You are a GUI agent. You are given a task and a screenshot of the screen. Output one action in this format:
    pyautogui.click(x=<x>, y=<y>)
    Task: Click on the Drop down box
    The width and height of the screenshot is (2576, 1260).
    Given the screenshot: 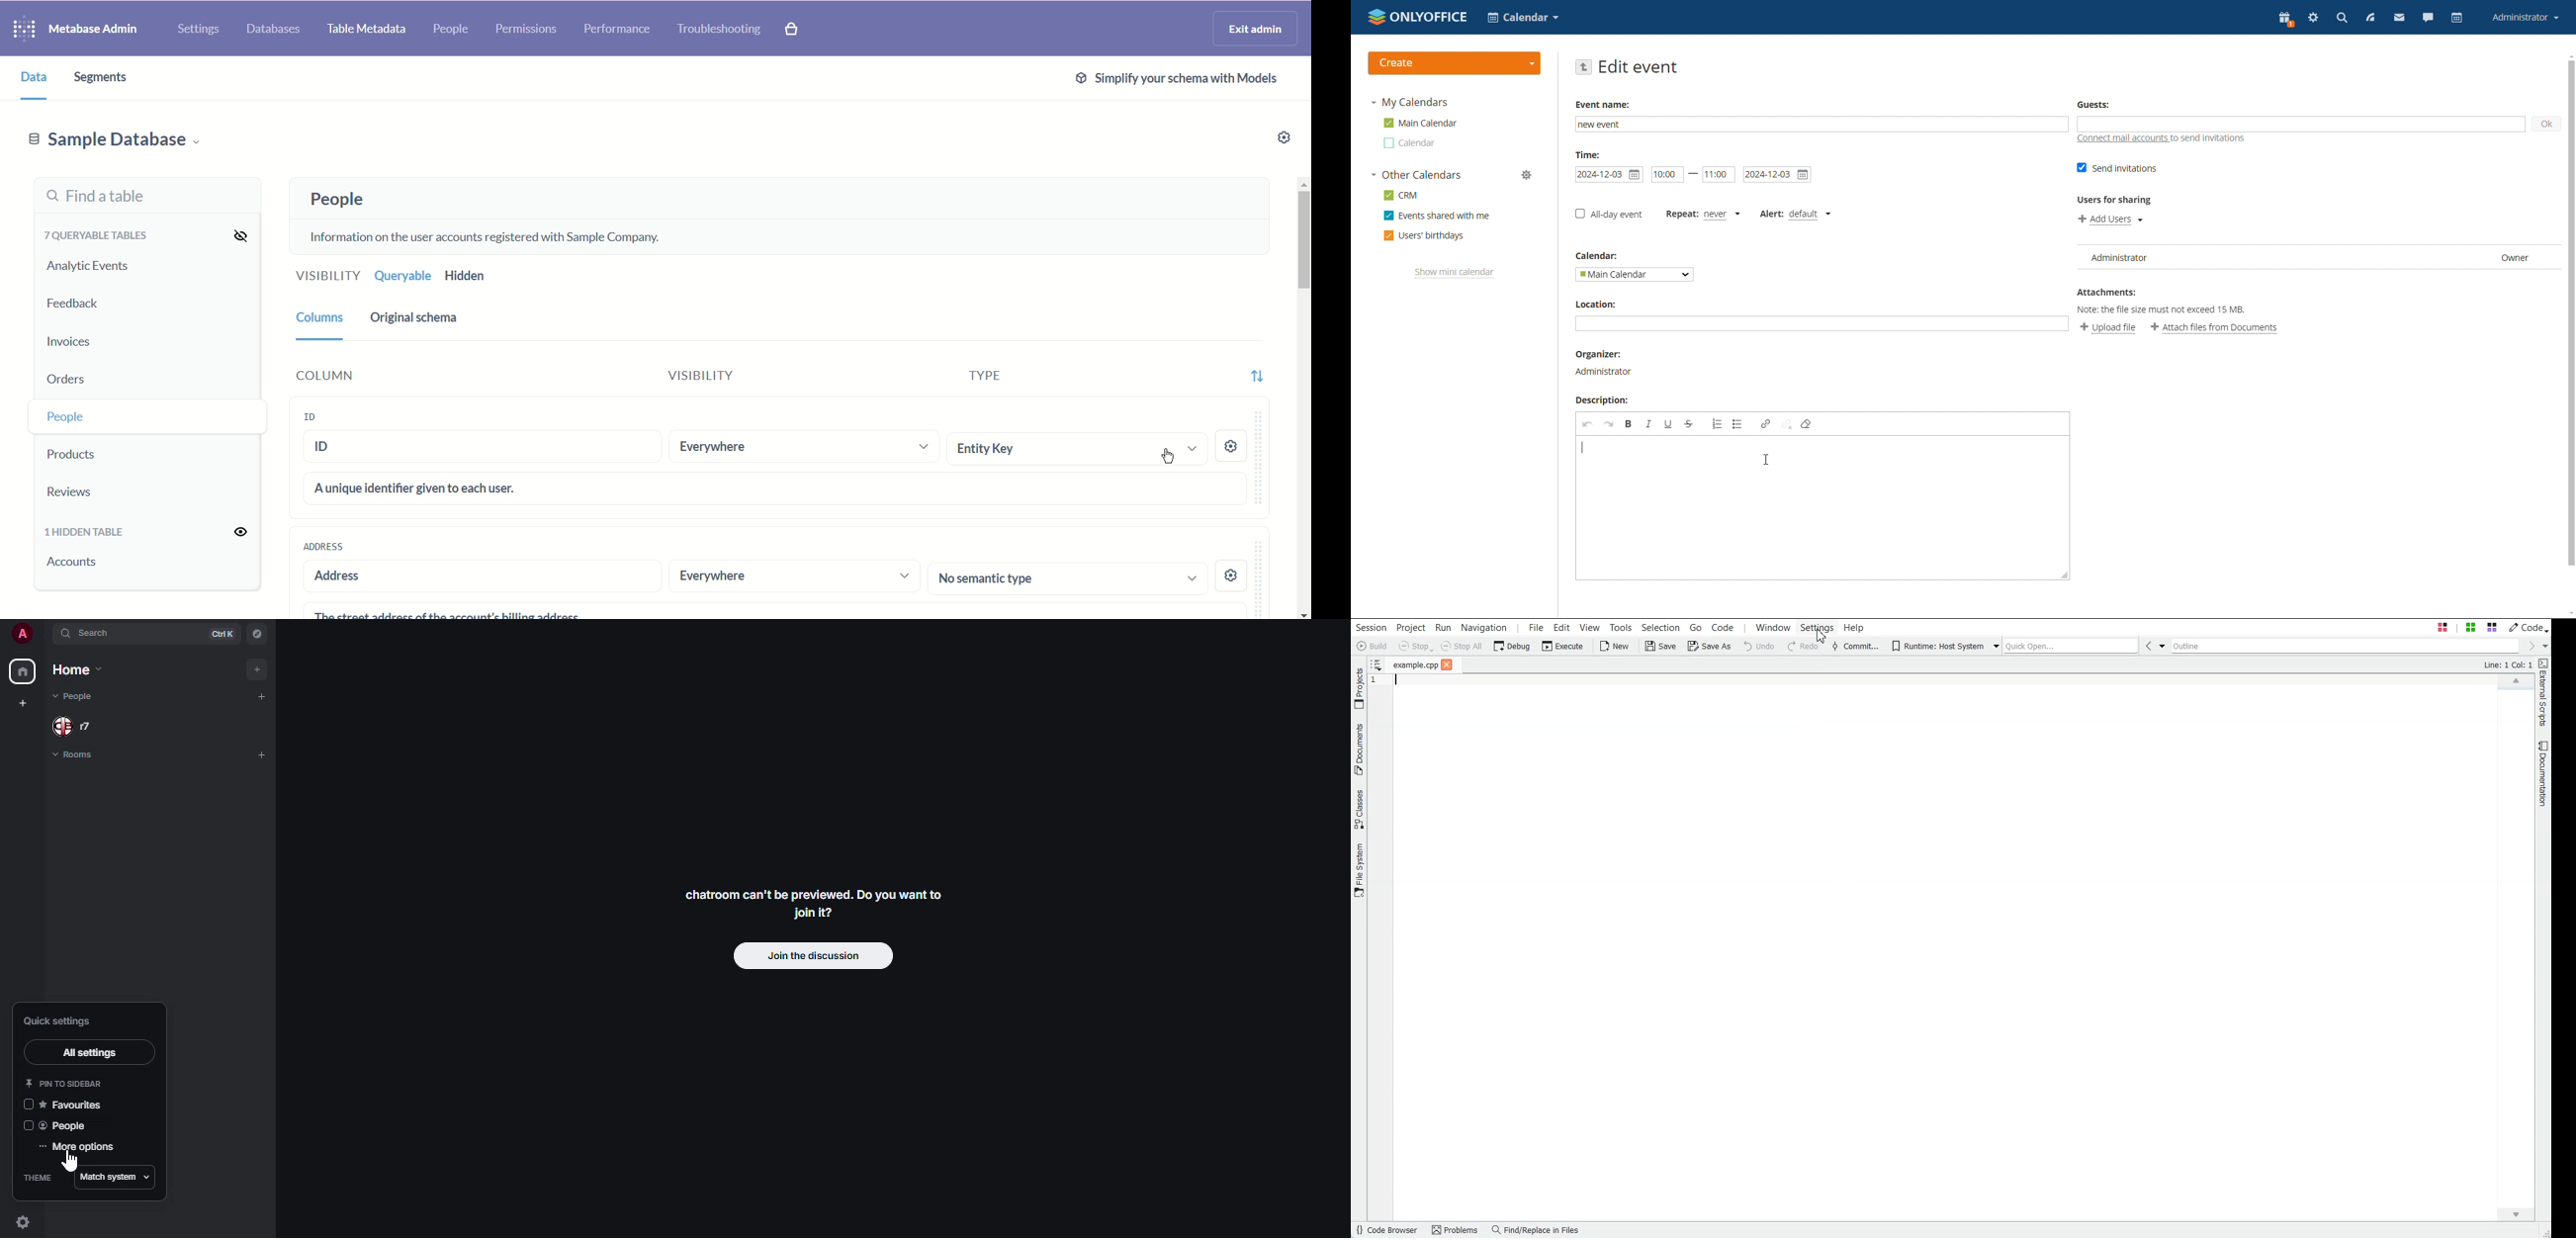 What is the action you would take?
    pyautogui.click(x=2544, y=646)
    